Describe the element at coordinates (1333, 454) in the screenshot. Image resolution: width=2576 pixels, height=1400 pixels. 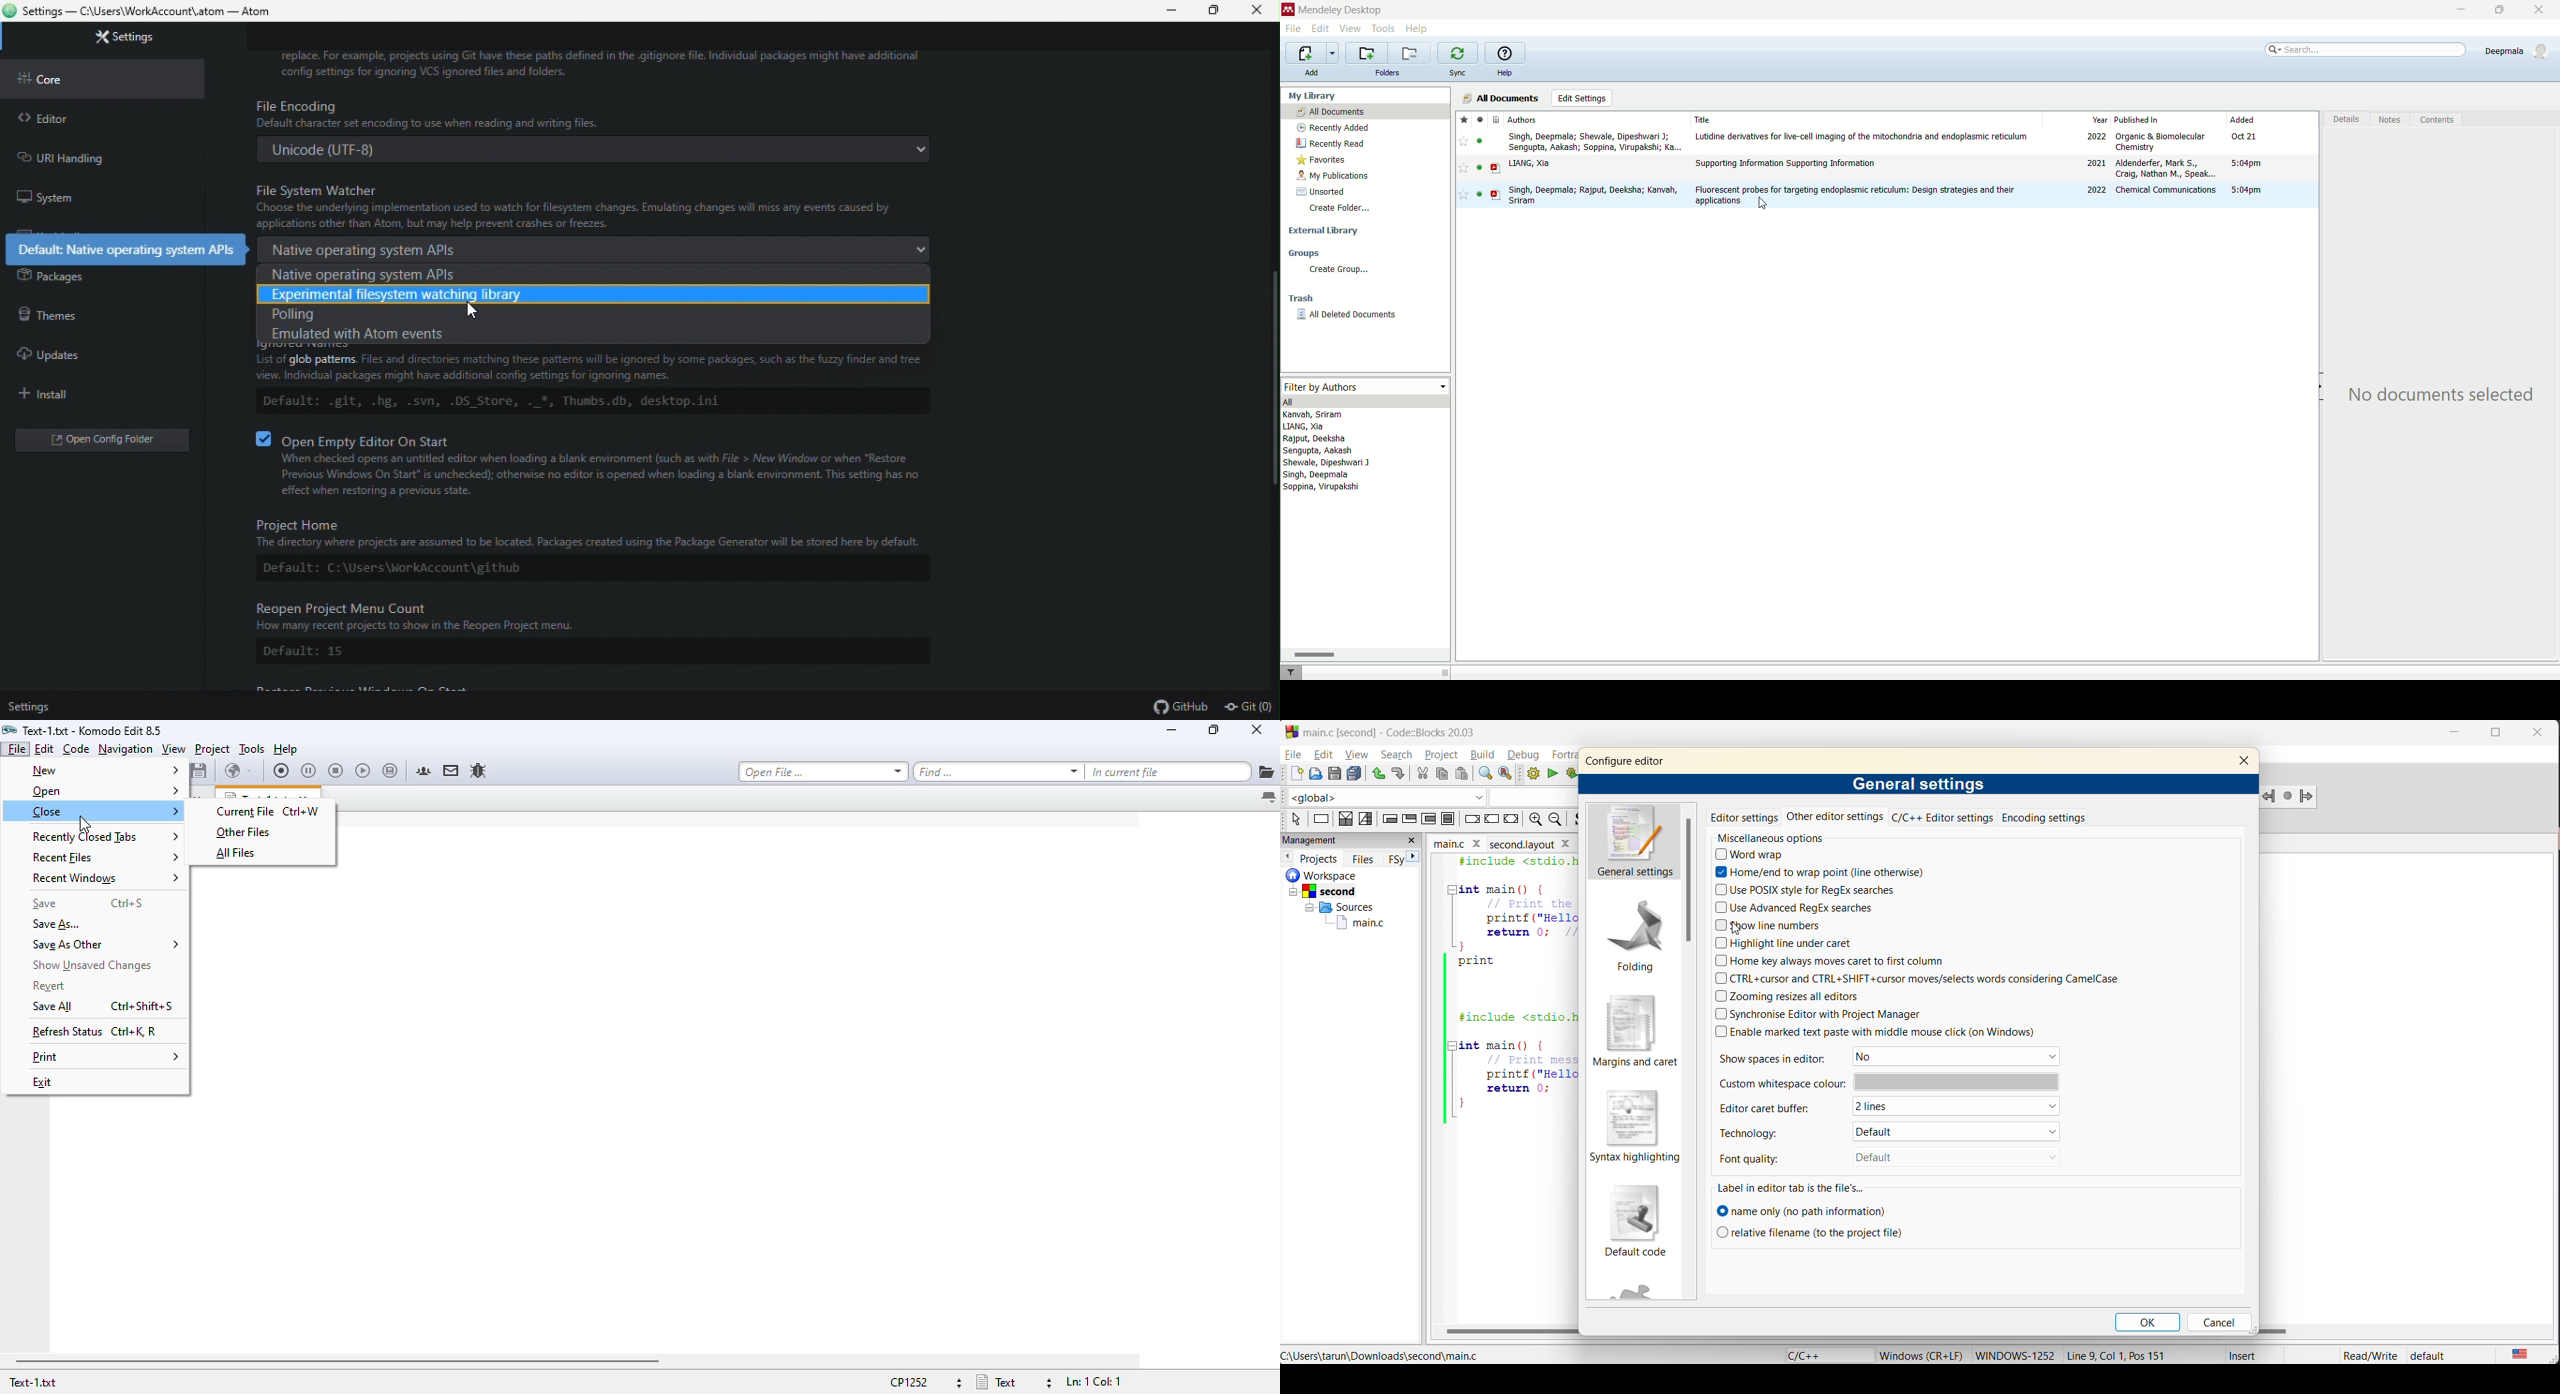
I see `authors` at that location.